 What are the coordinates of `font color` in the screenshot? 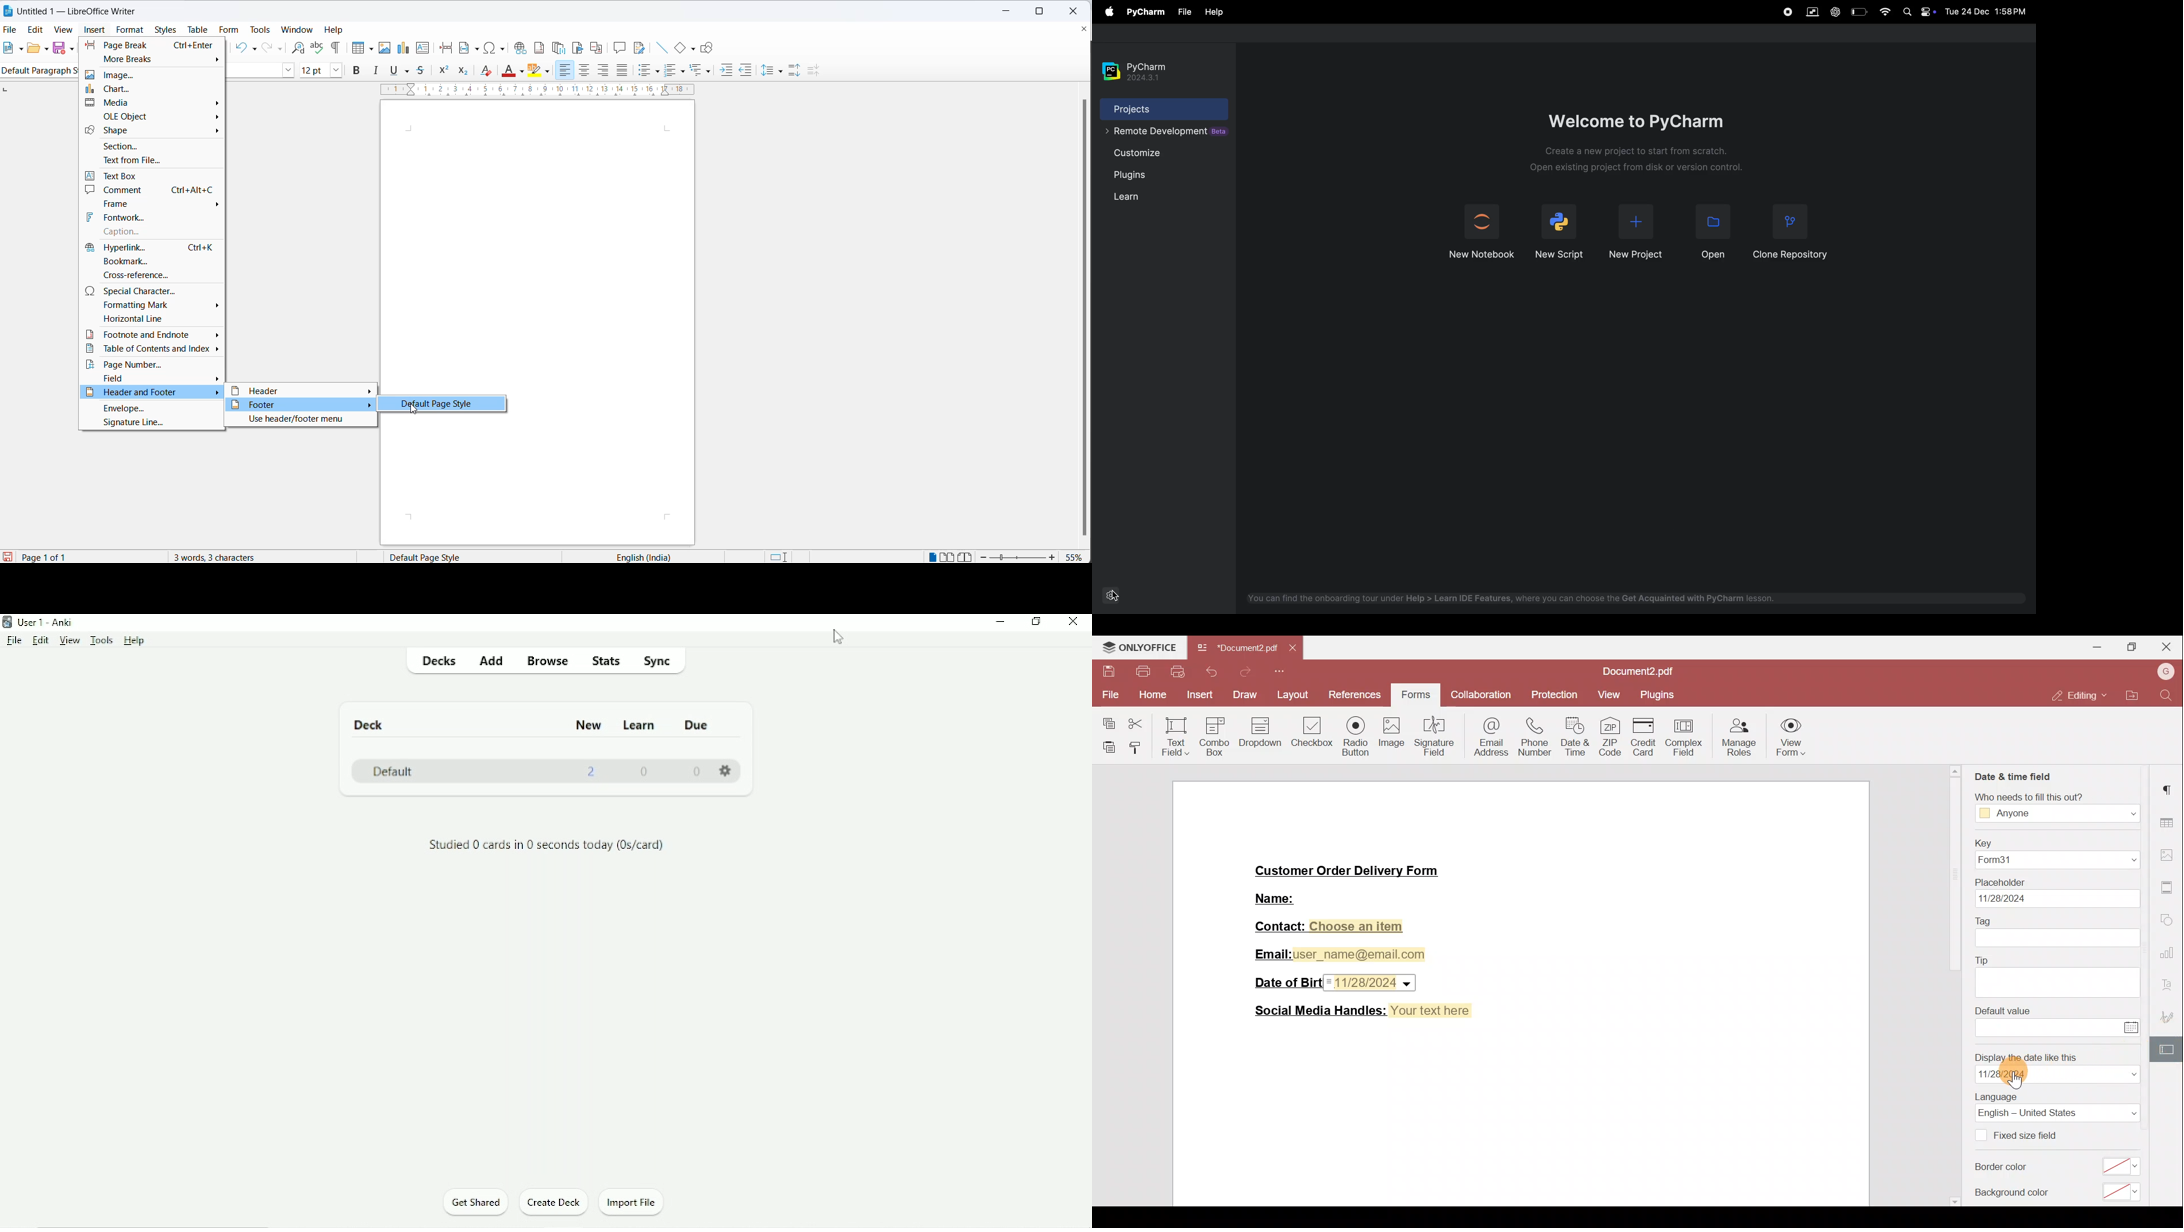 It's located at (509, 72).